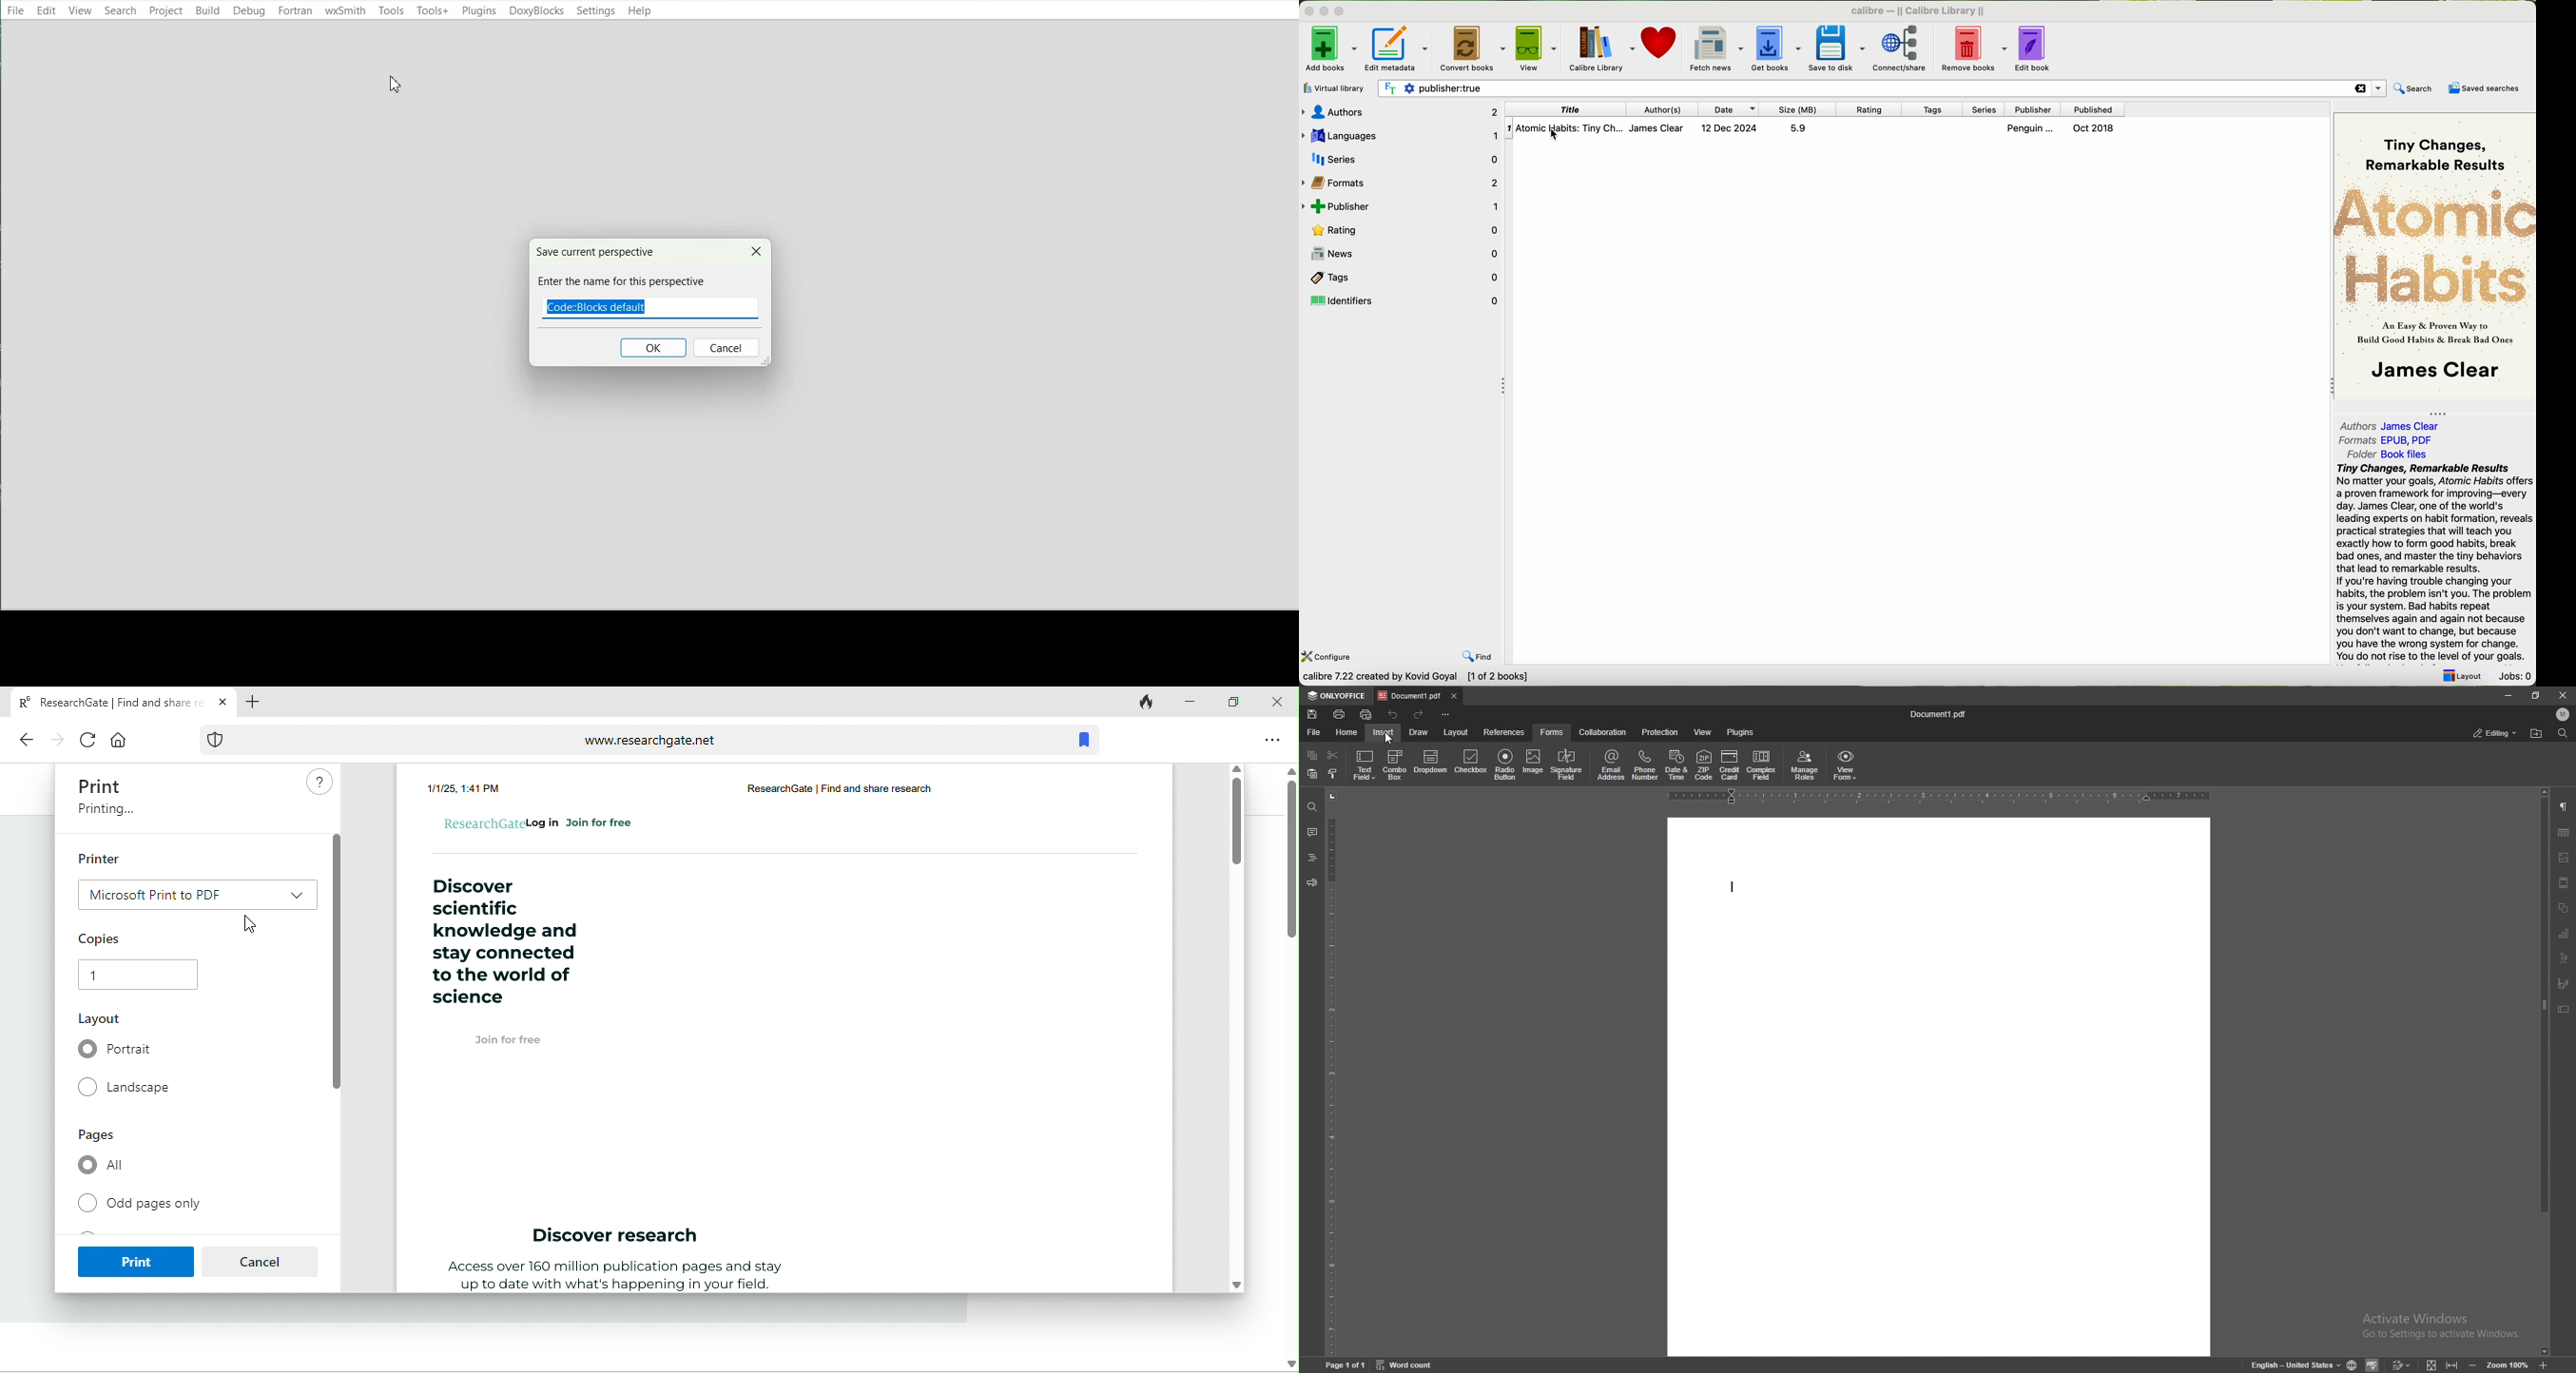 This screenshot has width=2576, height=1400. Describe the element at coordinates (595, 11) in the screenshot. I see `Settings` at that location.